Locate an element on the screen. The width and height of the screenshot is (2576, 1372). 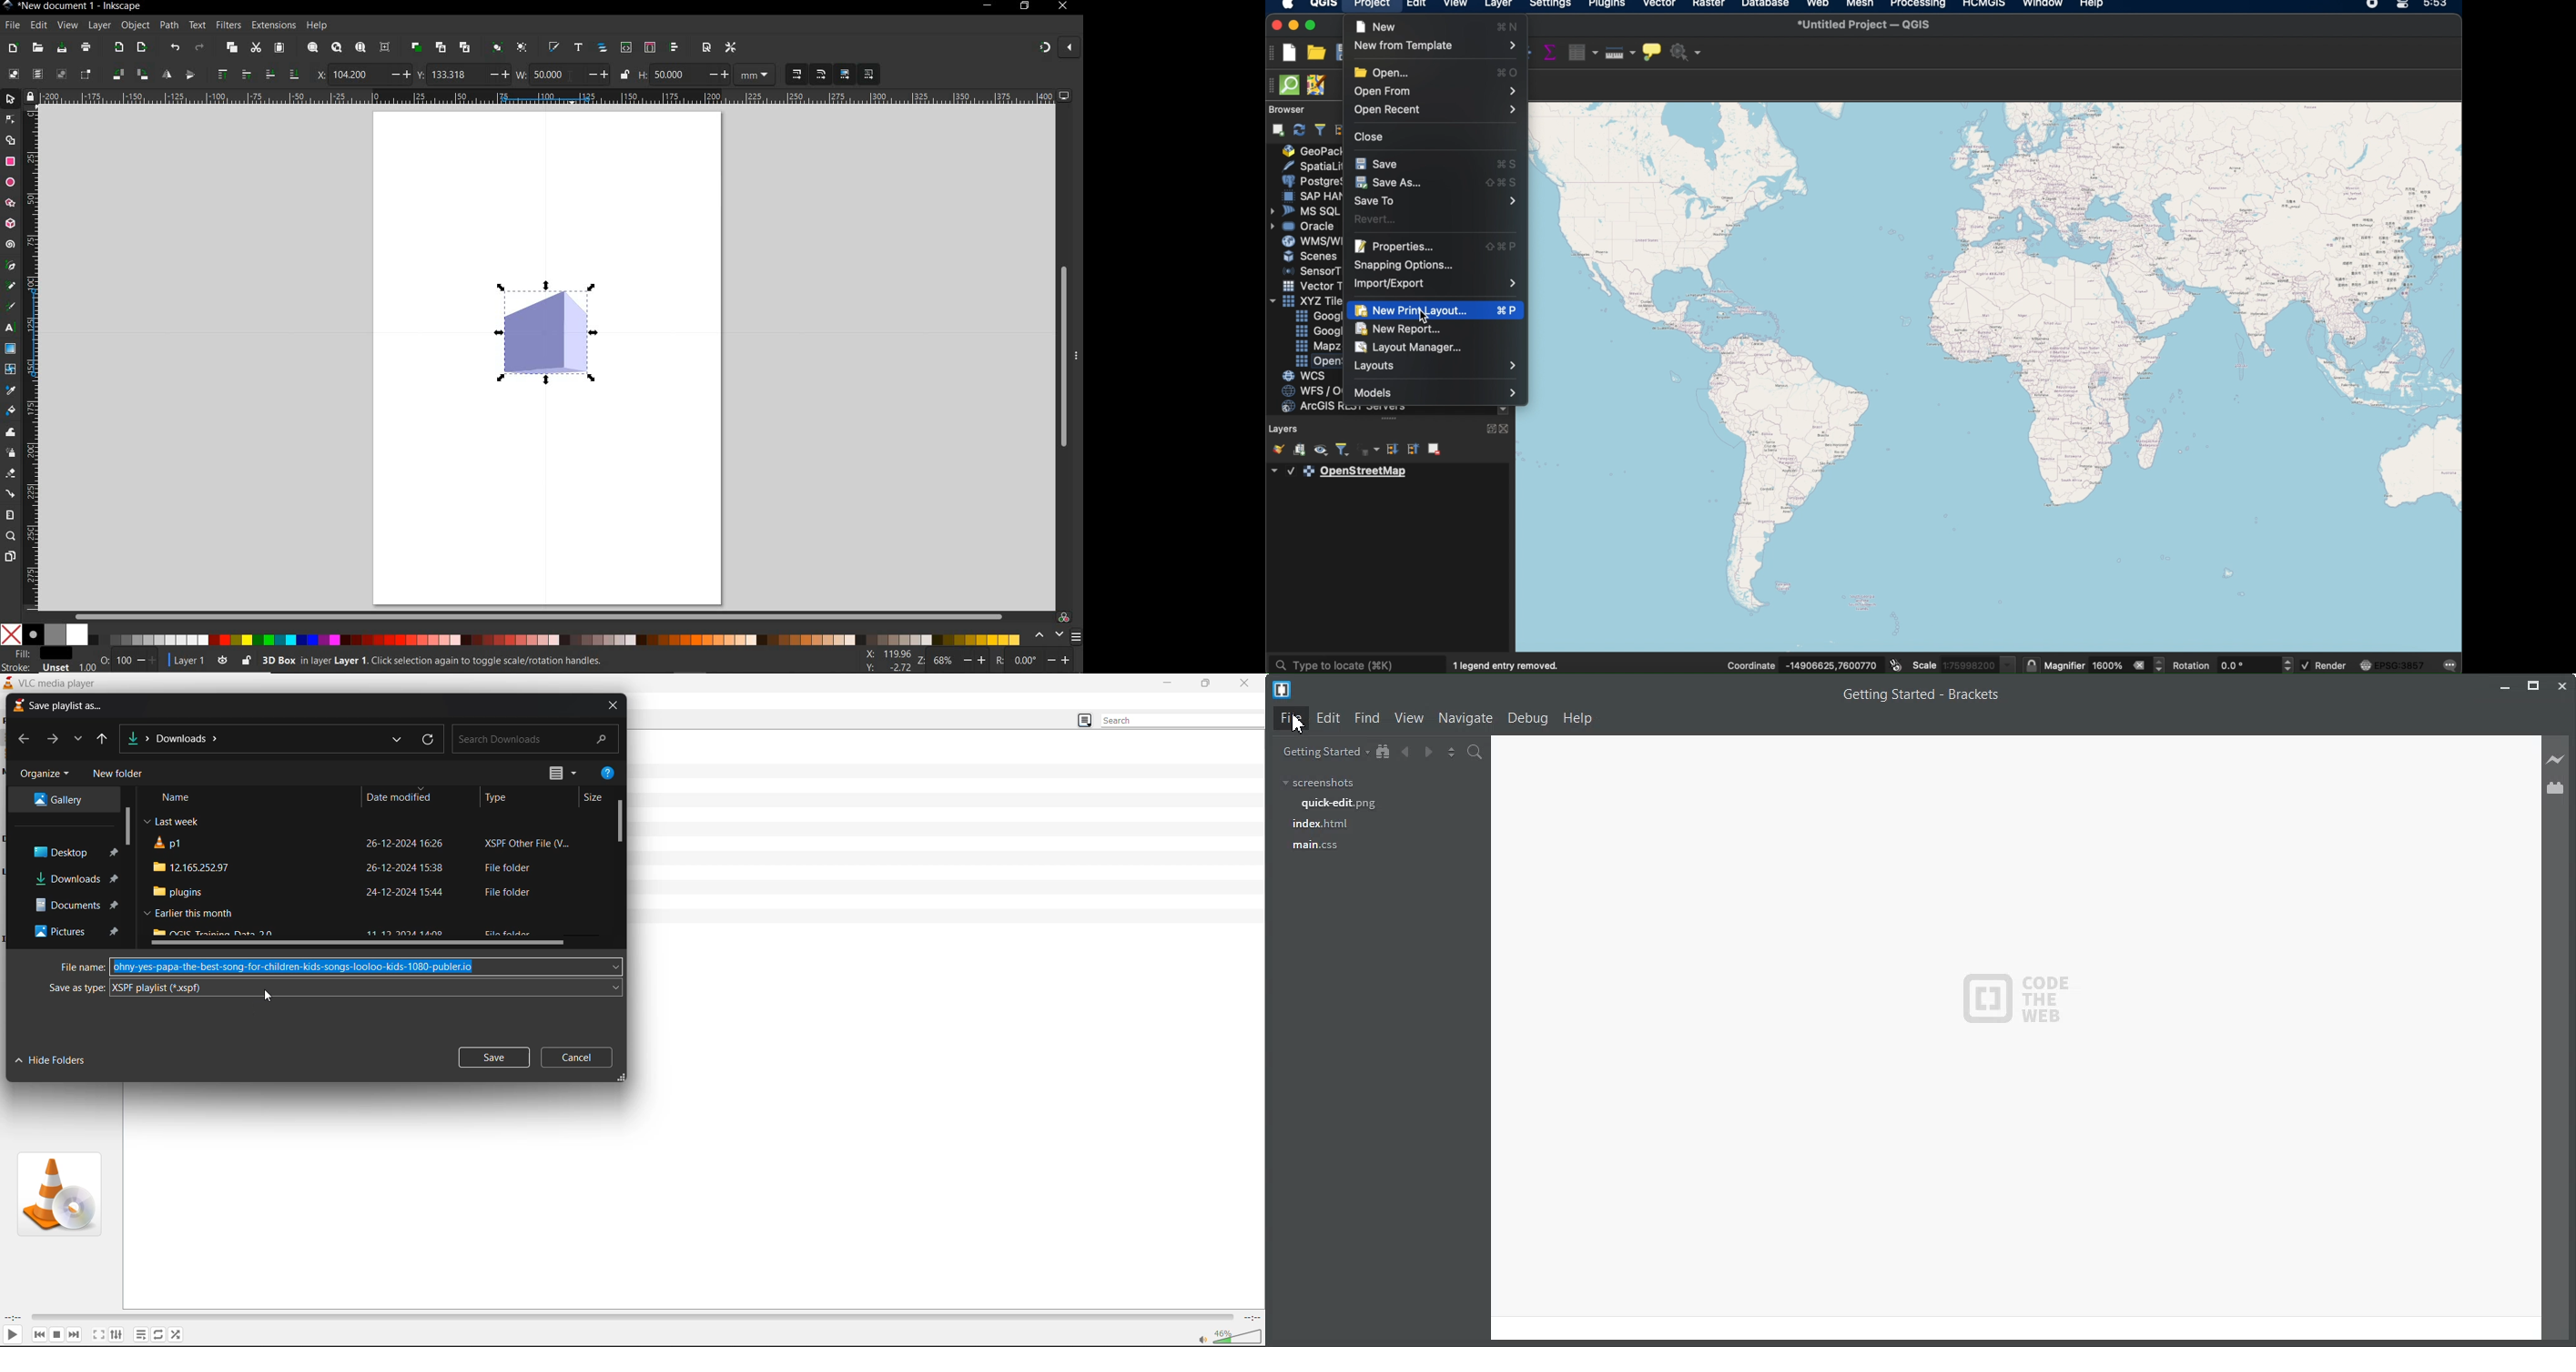
horizontal scroll bar is located at coordinates (359, 944).